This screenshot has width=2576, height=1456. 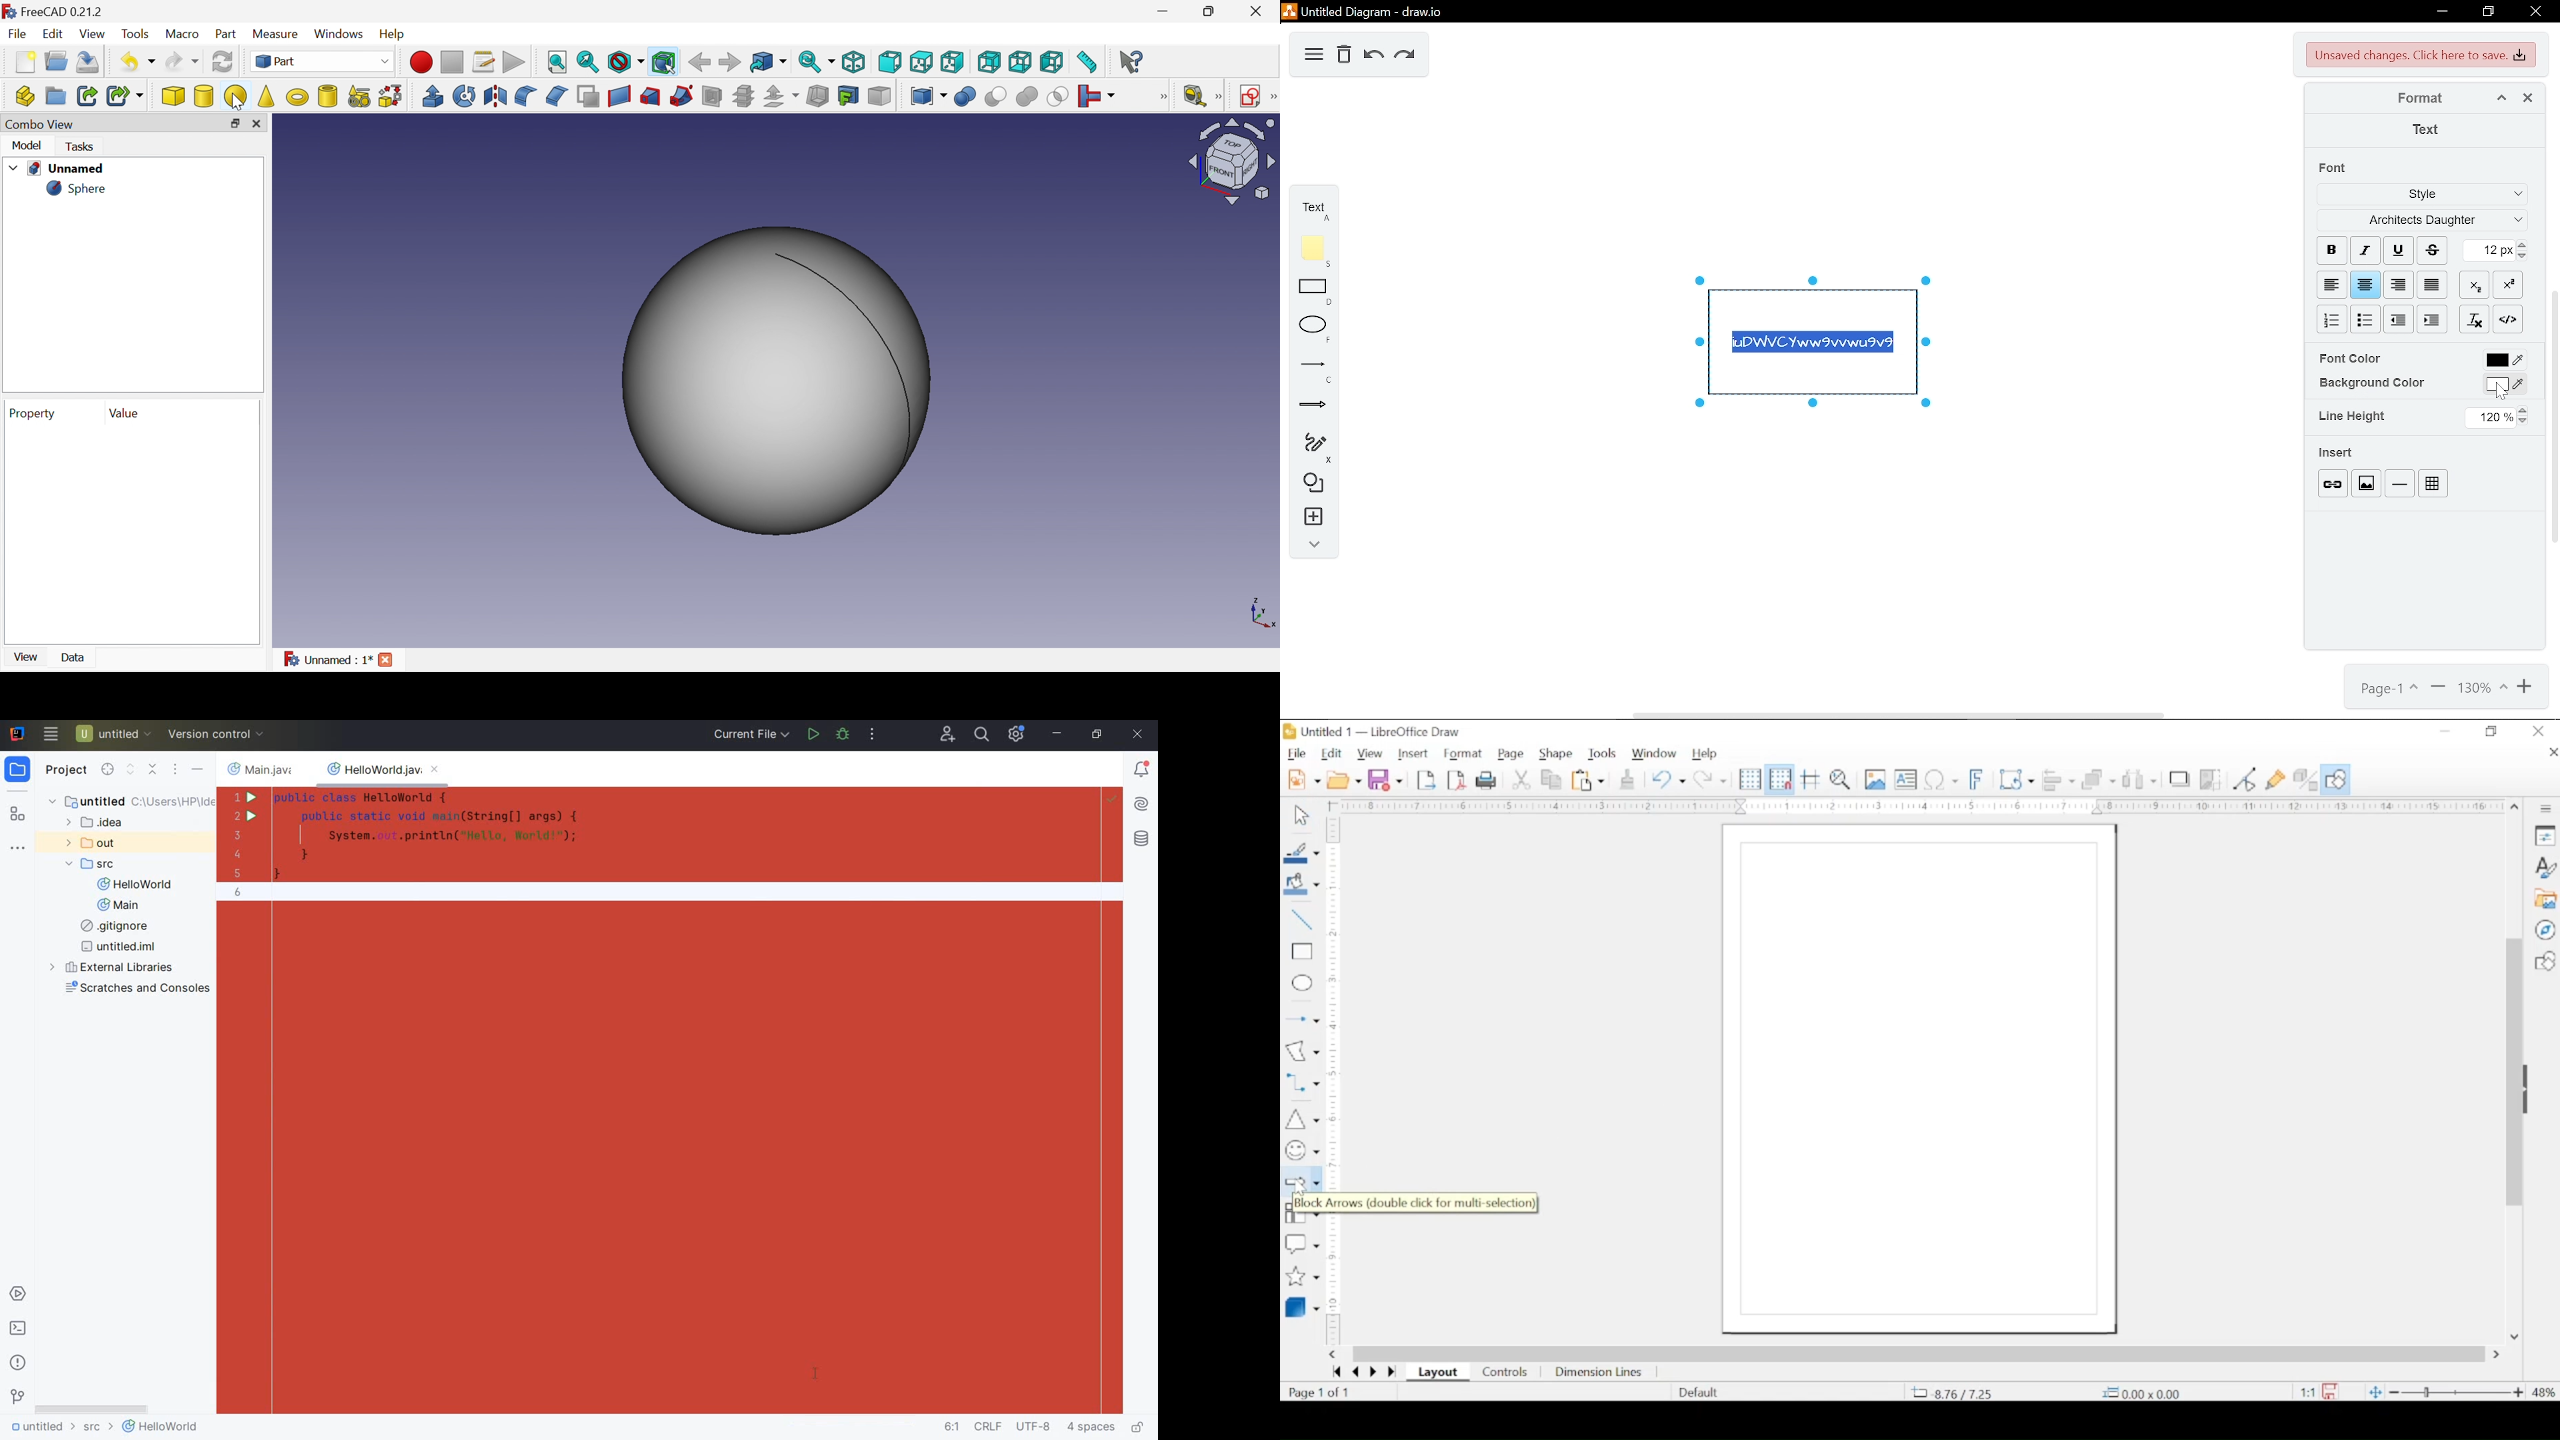 I want to click on Windows, so click(x=339, y=34).